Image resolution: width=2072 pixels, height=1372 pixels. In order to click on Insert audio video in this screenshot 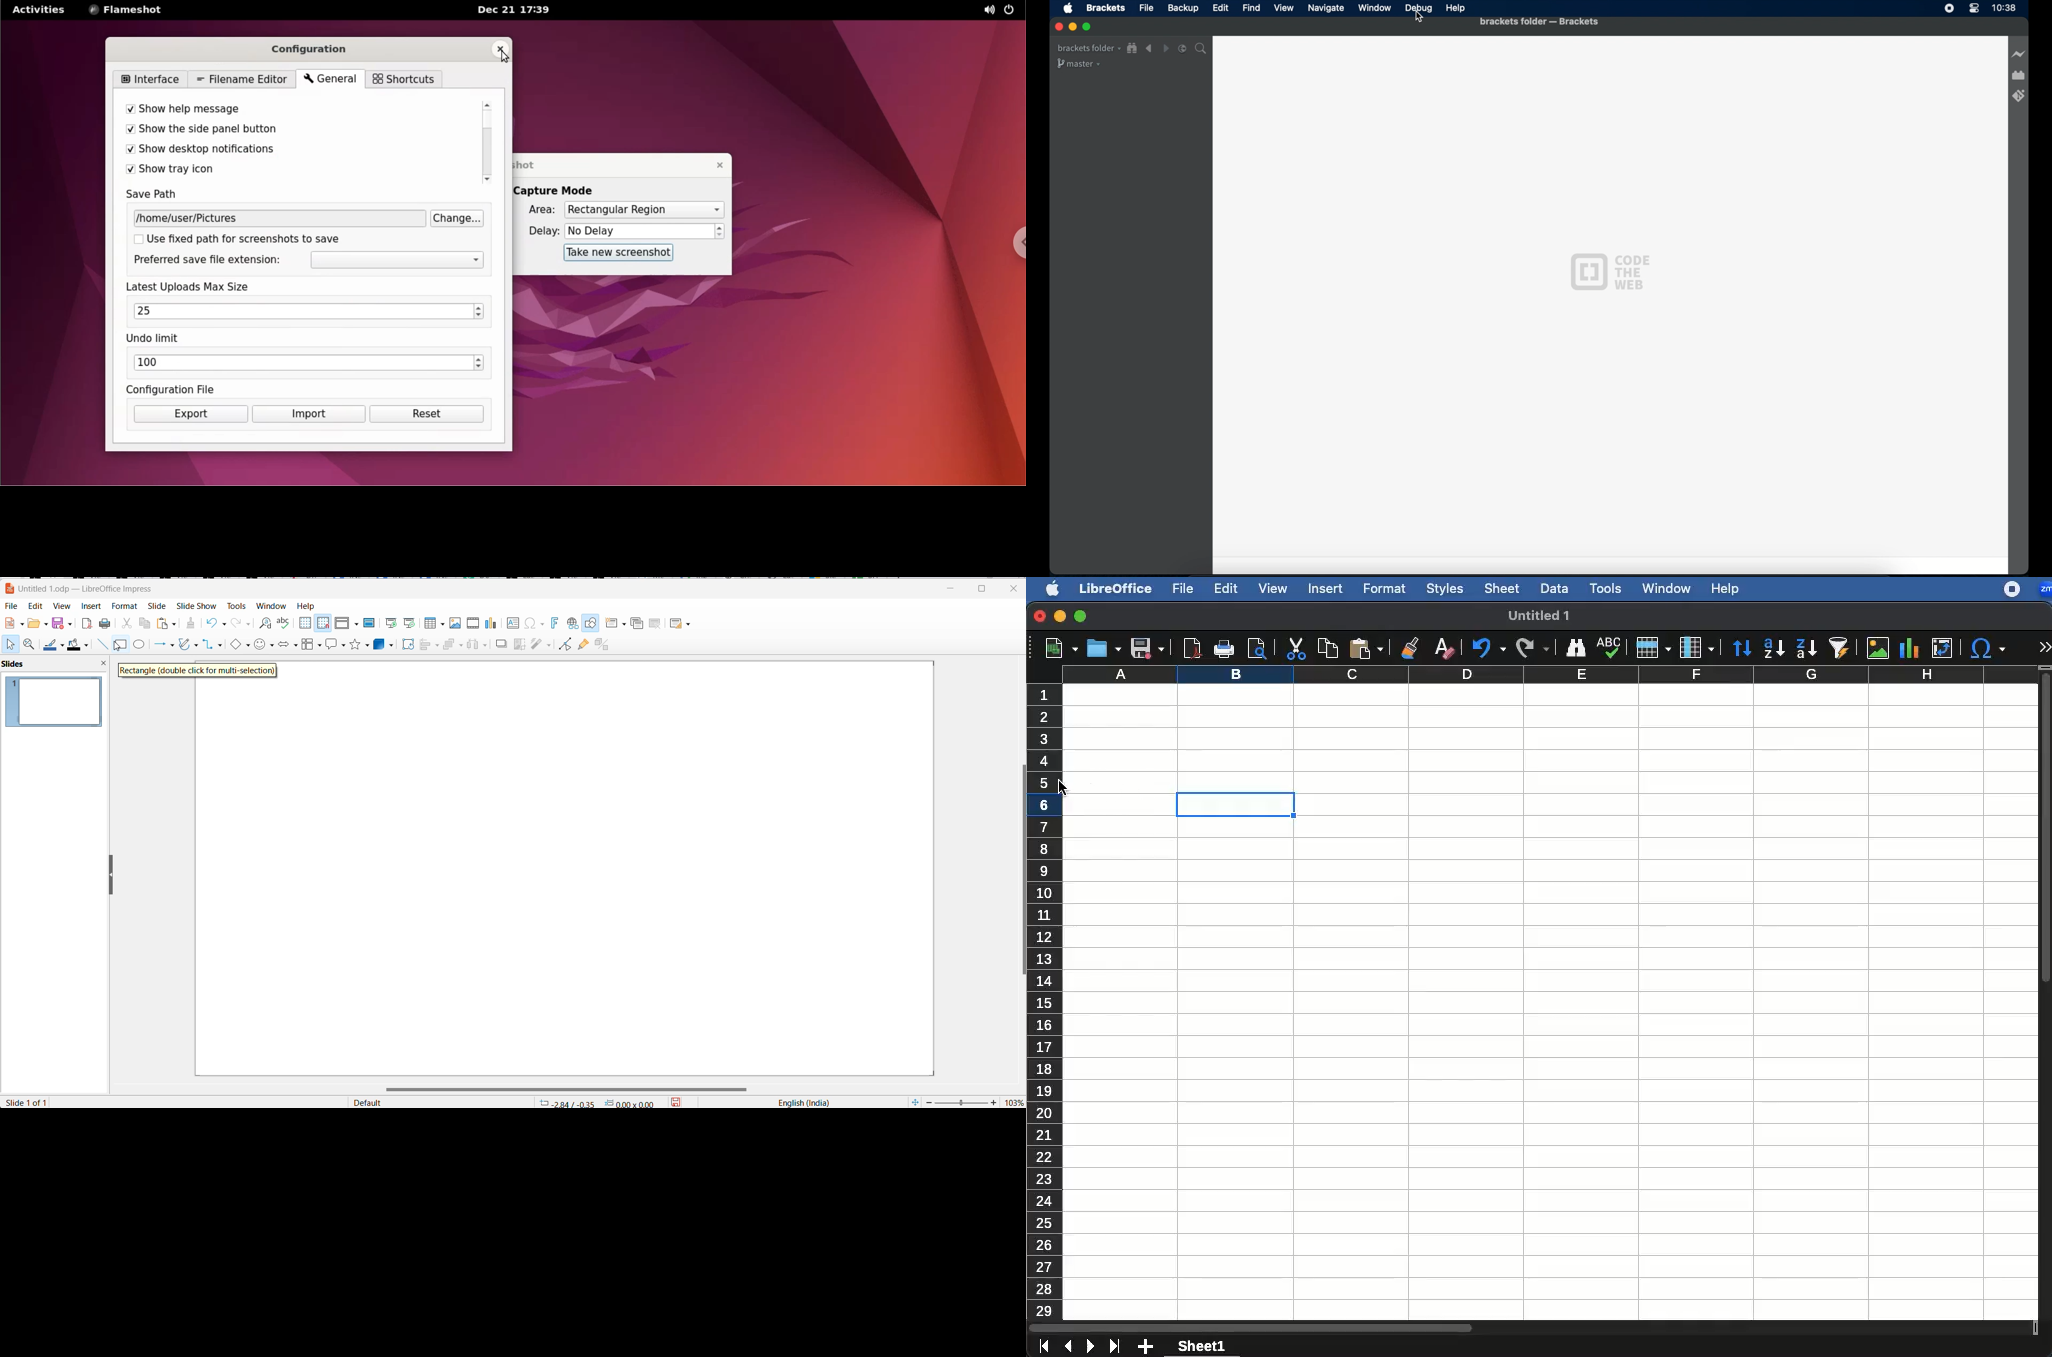, I will do `click(474, 624)`.